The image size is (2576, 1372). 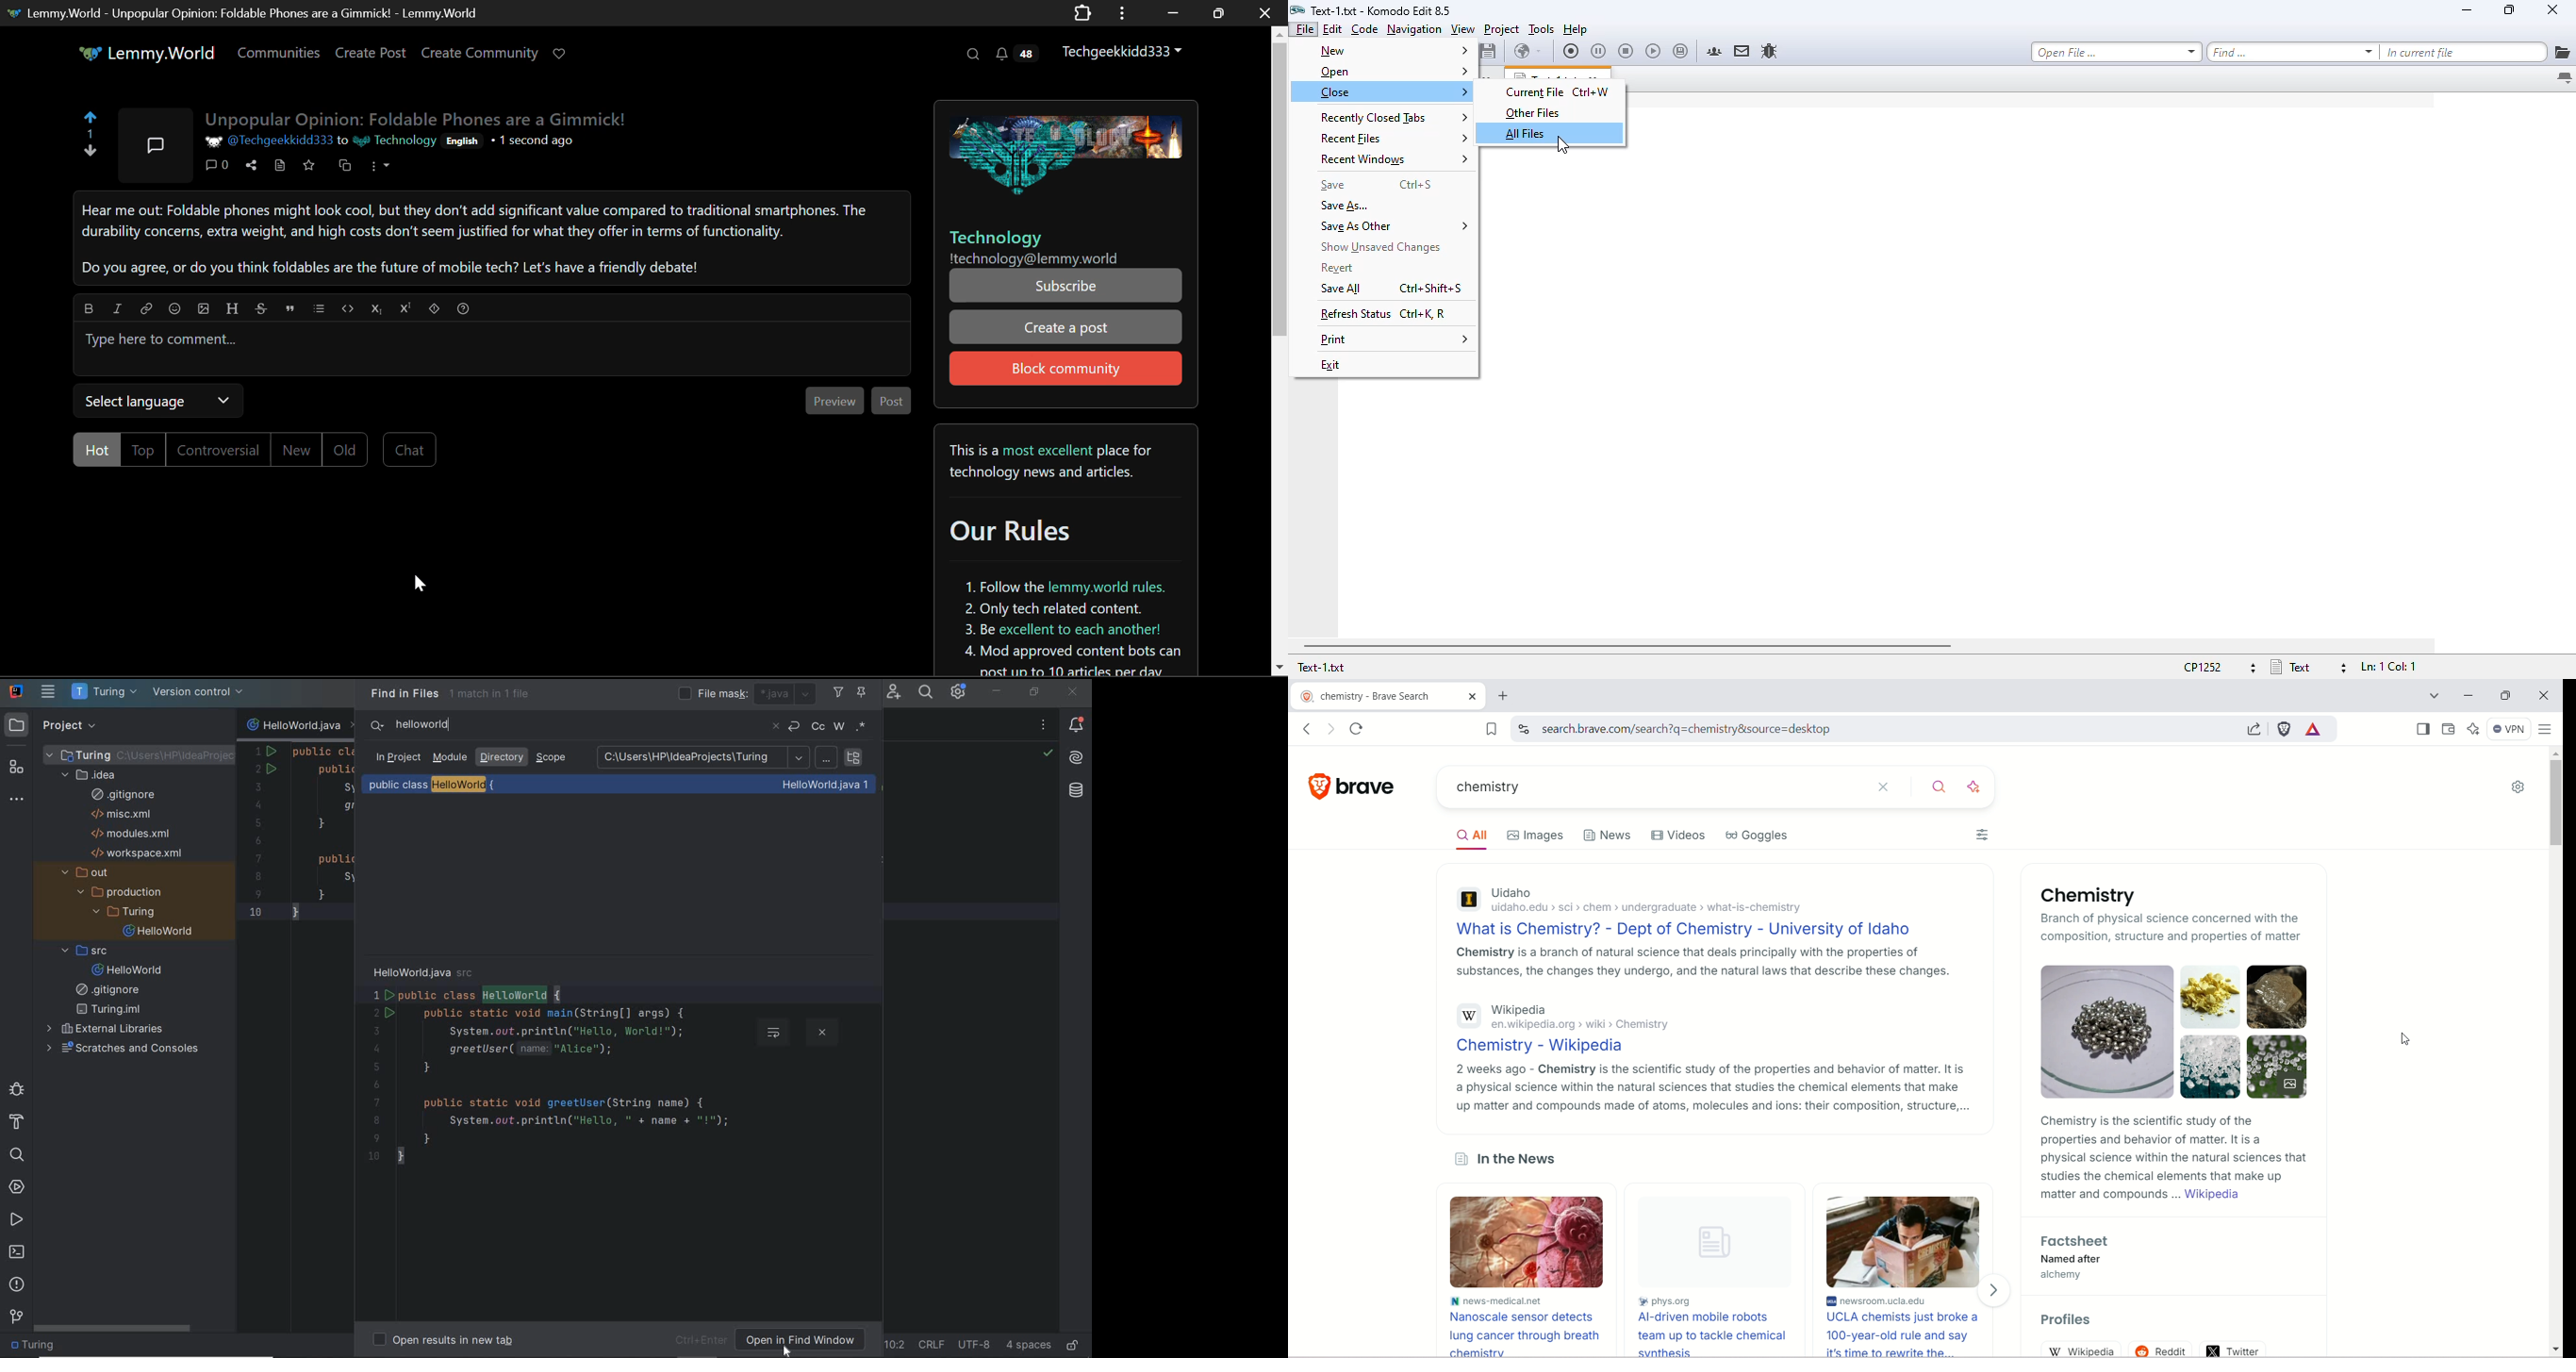 I want to click on In Project, so click(x=399, y=756).